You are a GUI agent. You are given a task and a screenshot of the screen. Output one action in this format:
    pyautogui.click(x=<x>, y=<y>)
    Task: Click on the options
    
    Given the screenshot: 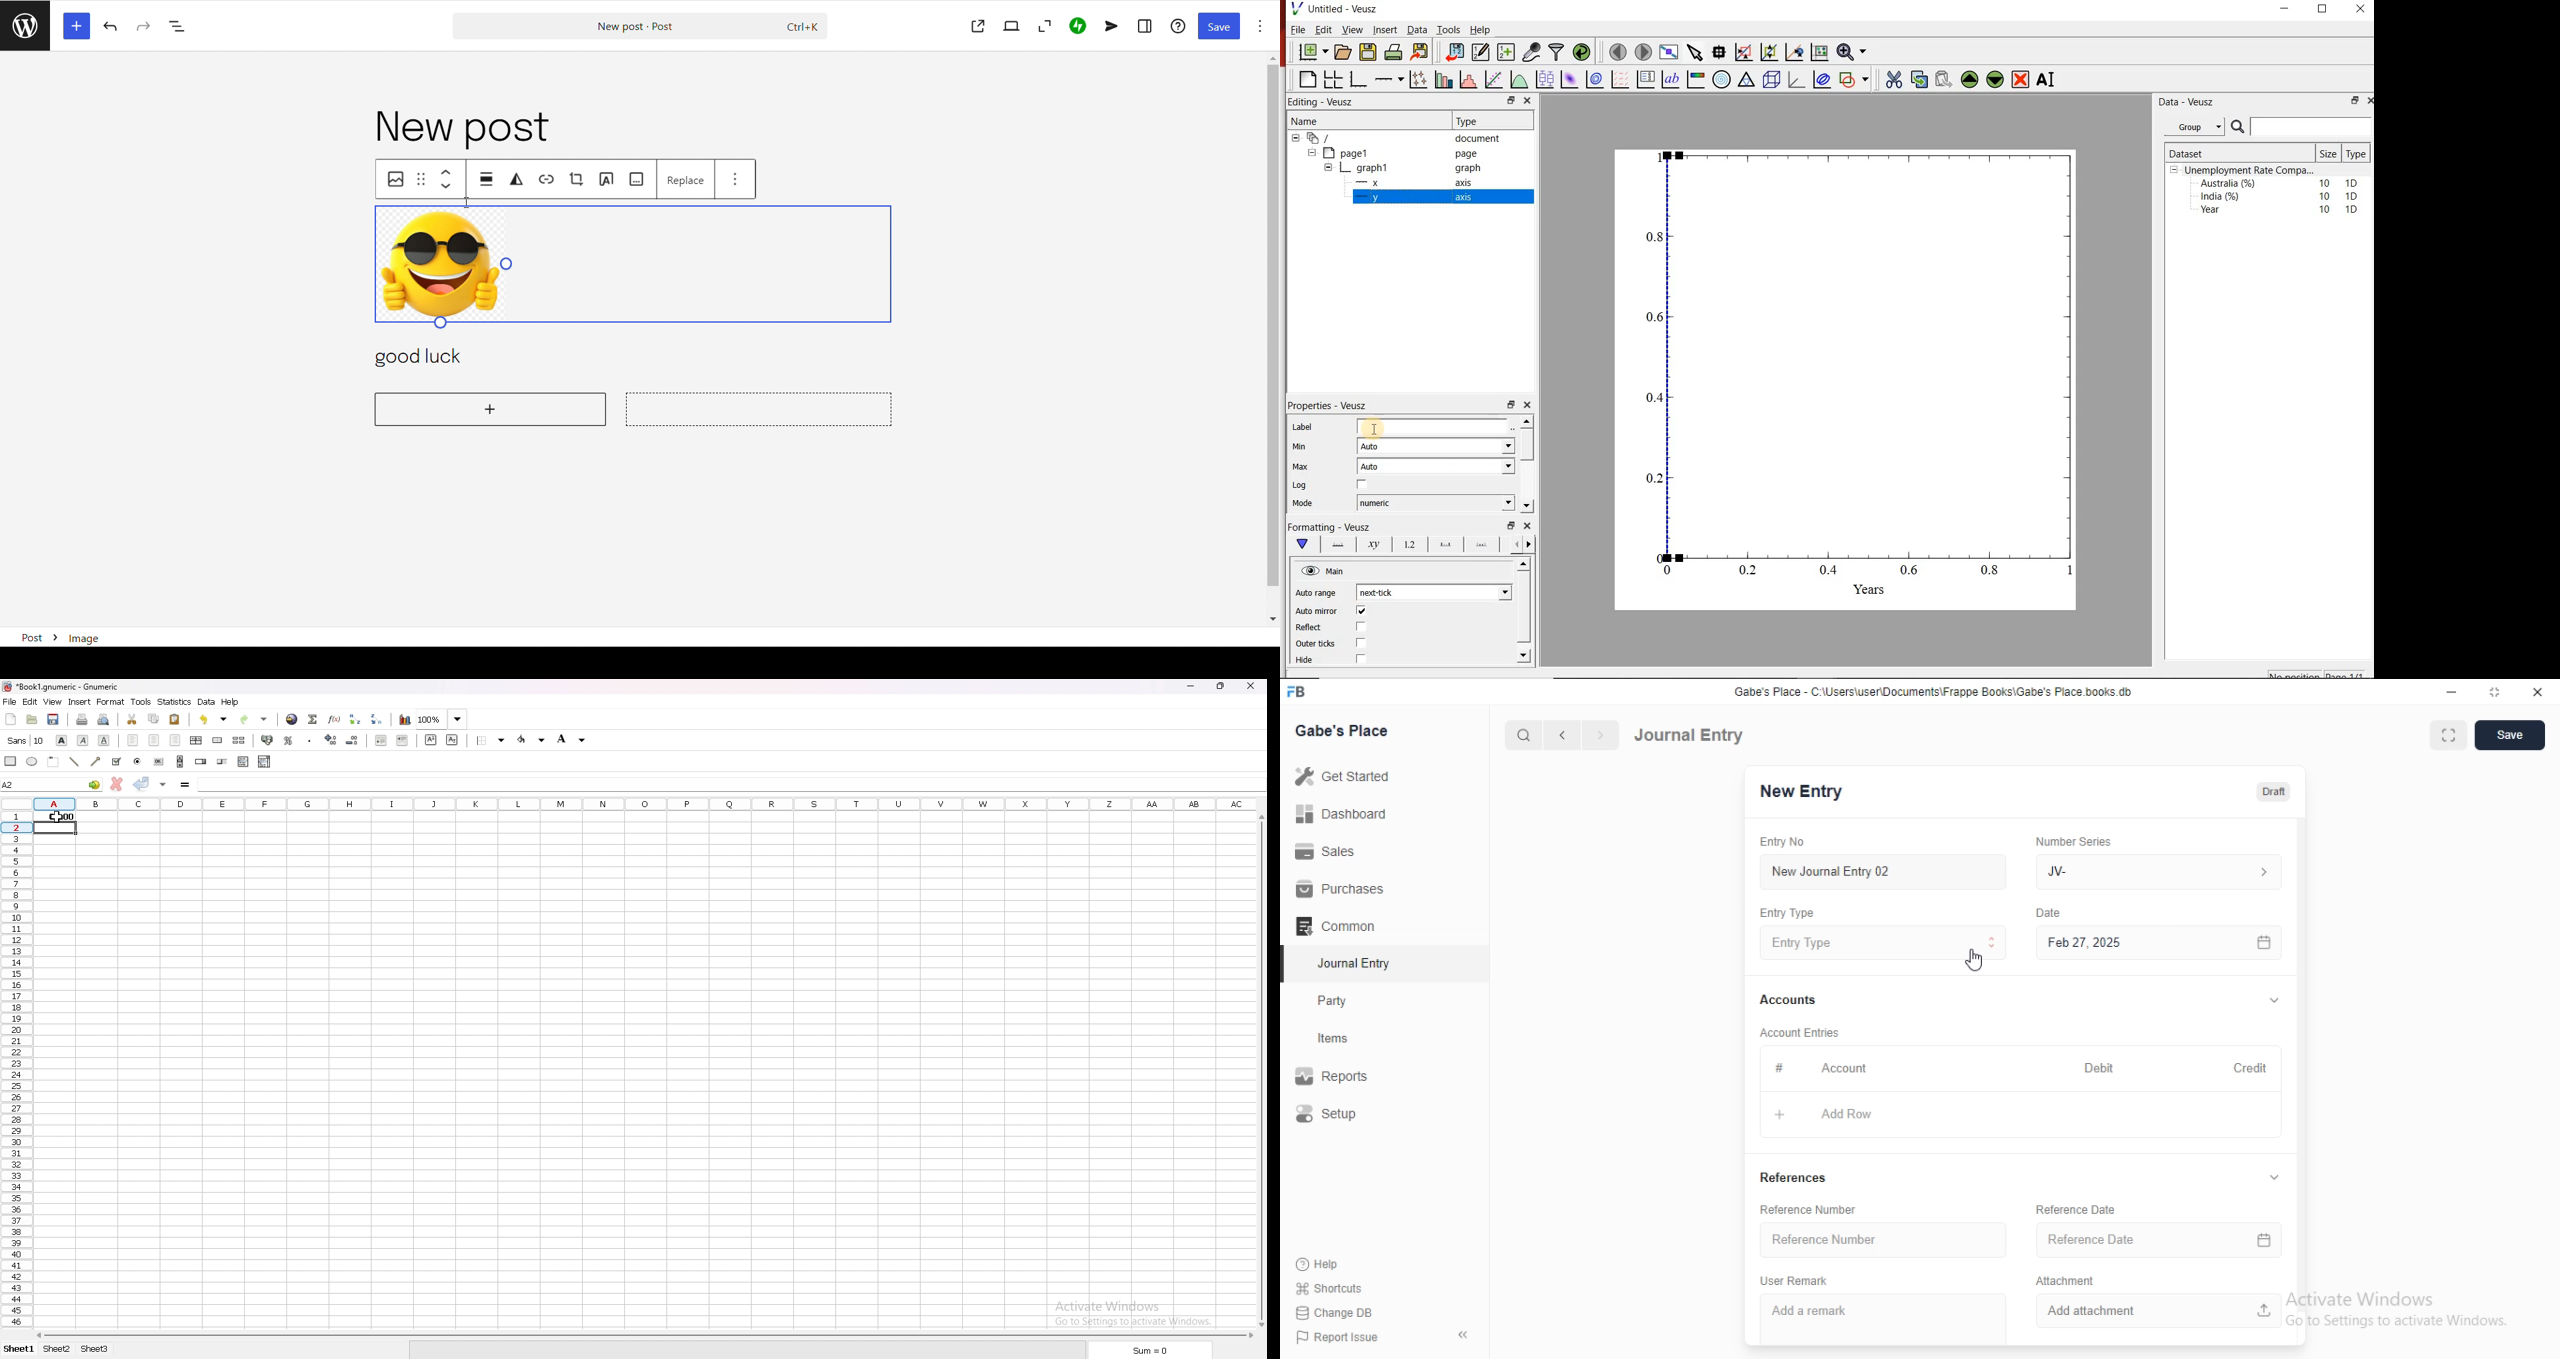 What is the action you would take?
    pyautogui.click(x=1260, y=26)
    